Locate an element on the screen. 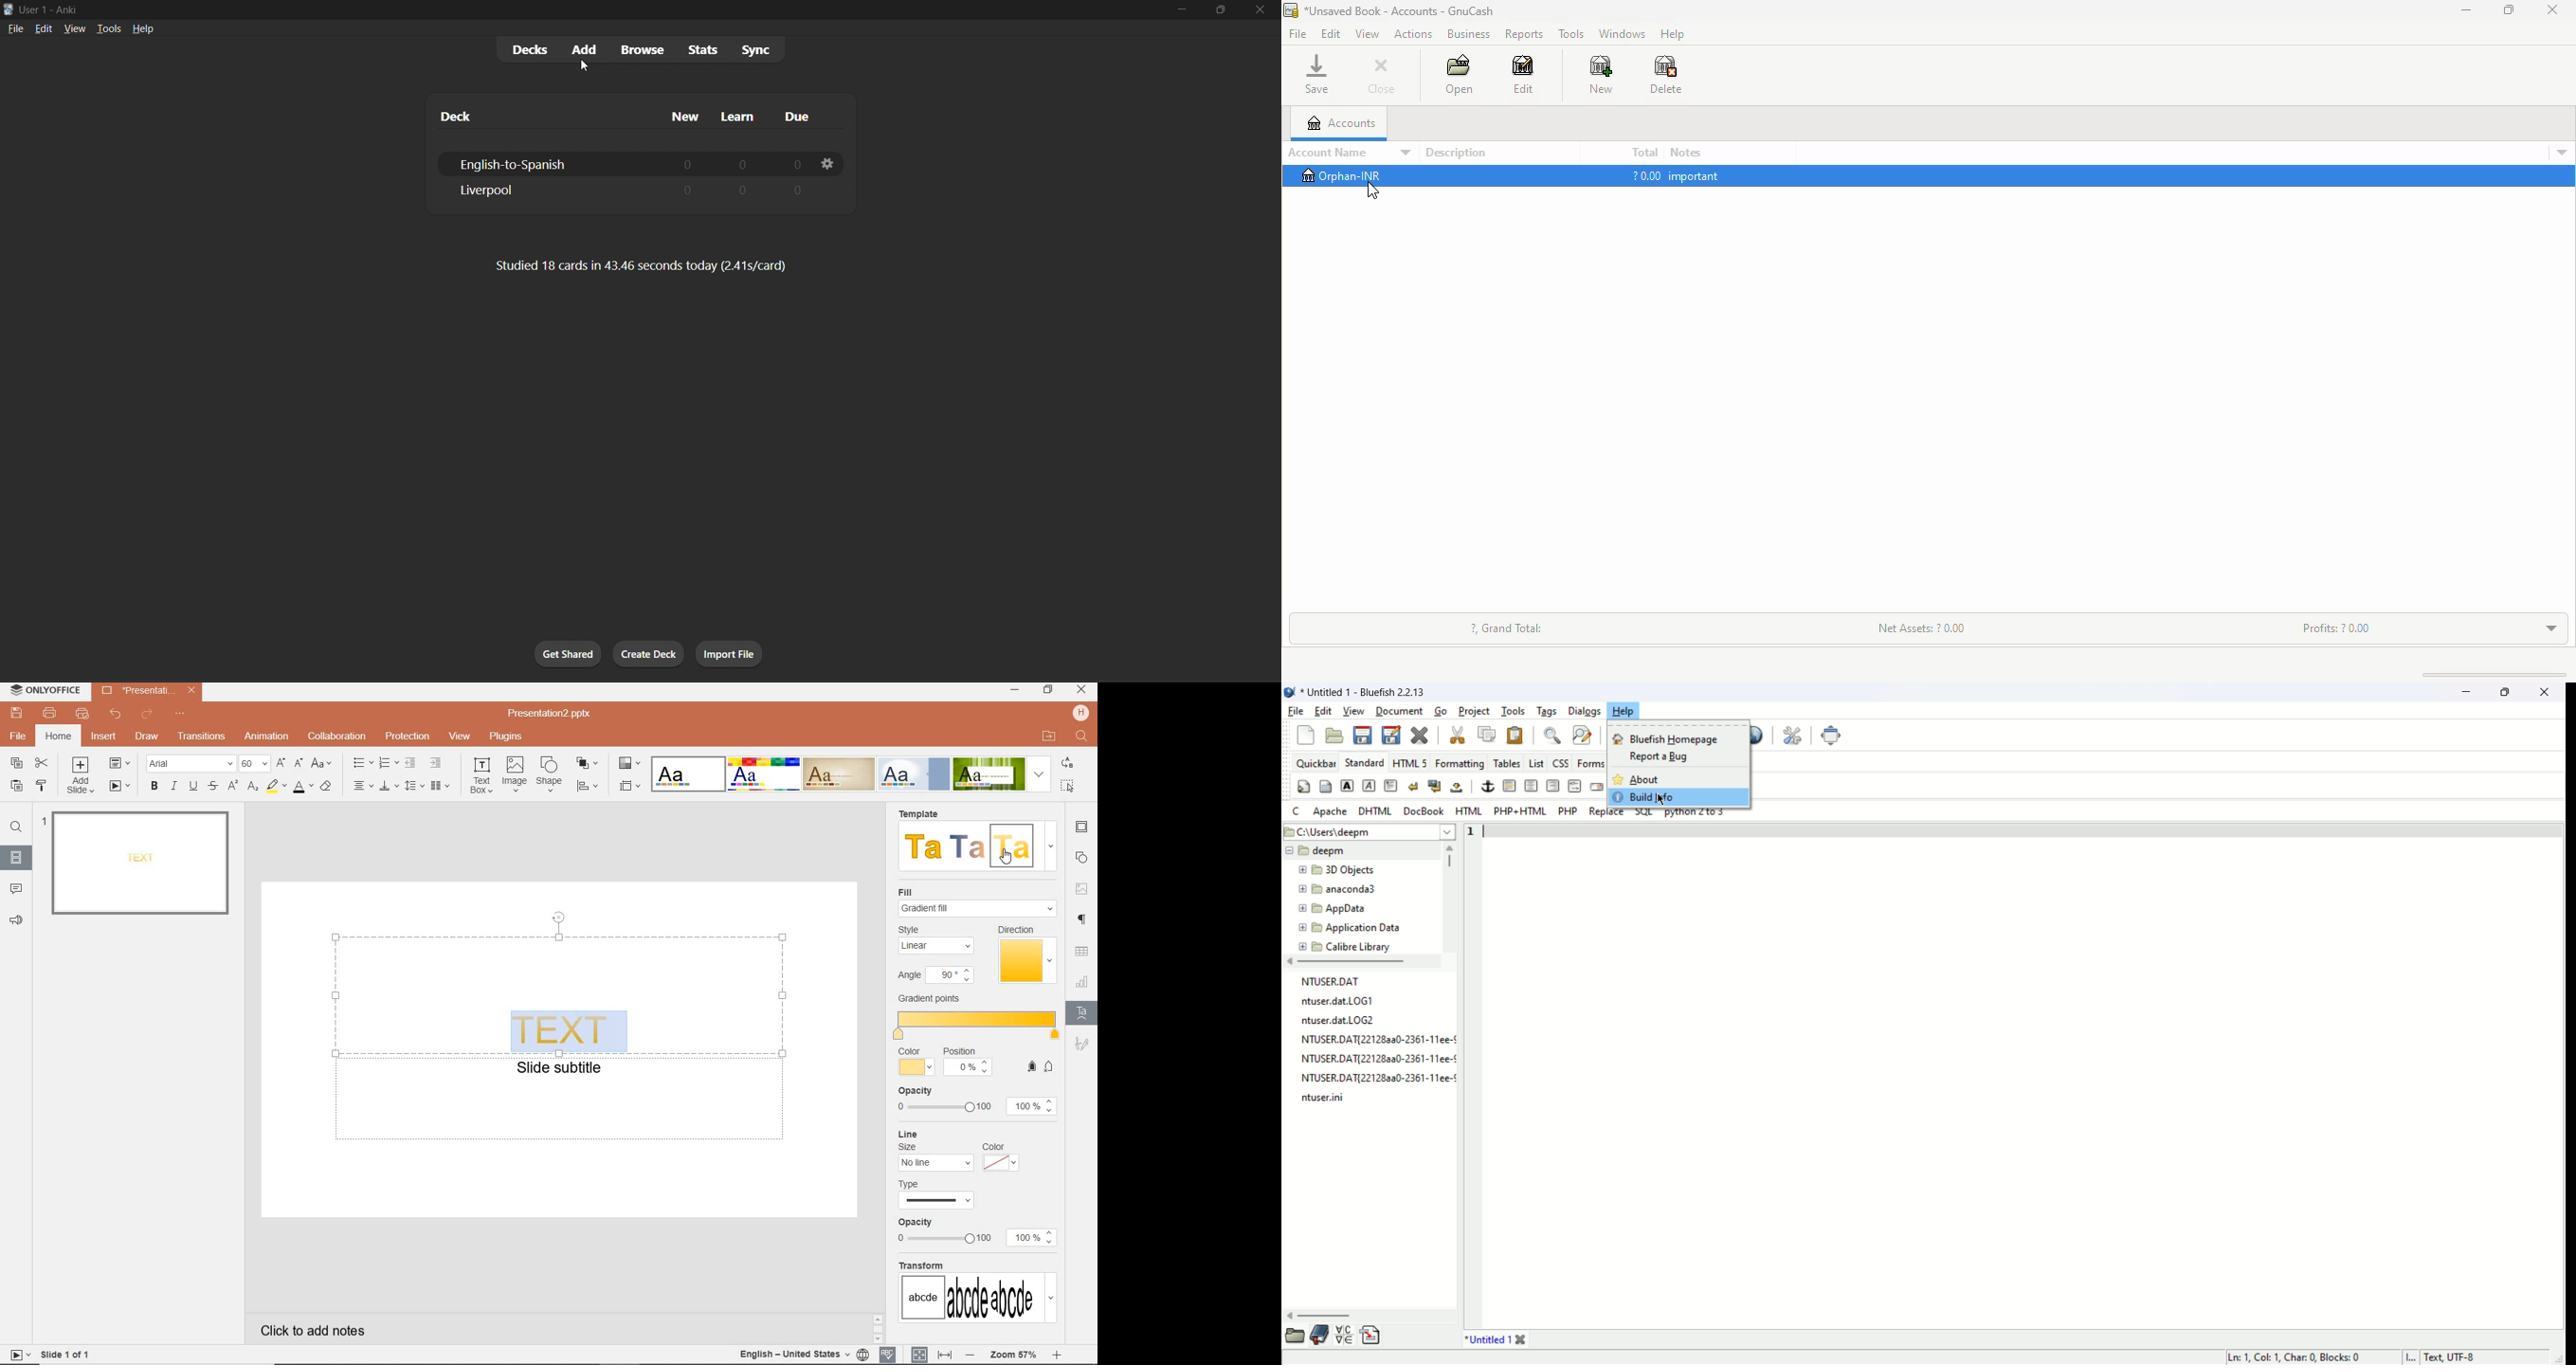 Image resolution: width=2576 pixels, height=1372 pixels. windows is located at coordinates (1623, 33).